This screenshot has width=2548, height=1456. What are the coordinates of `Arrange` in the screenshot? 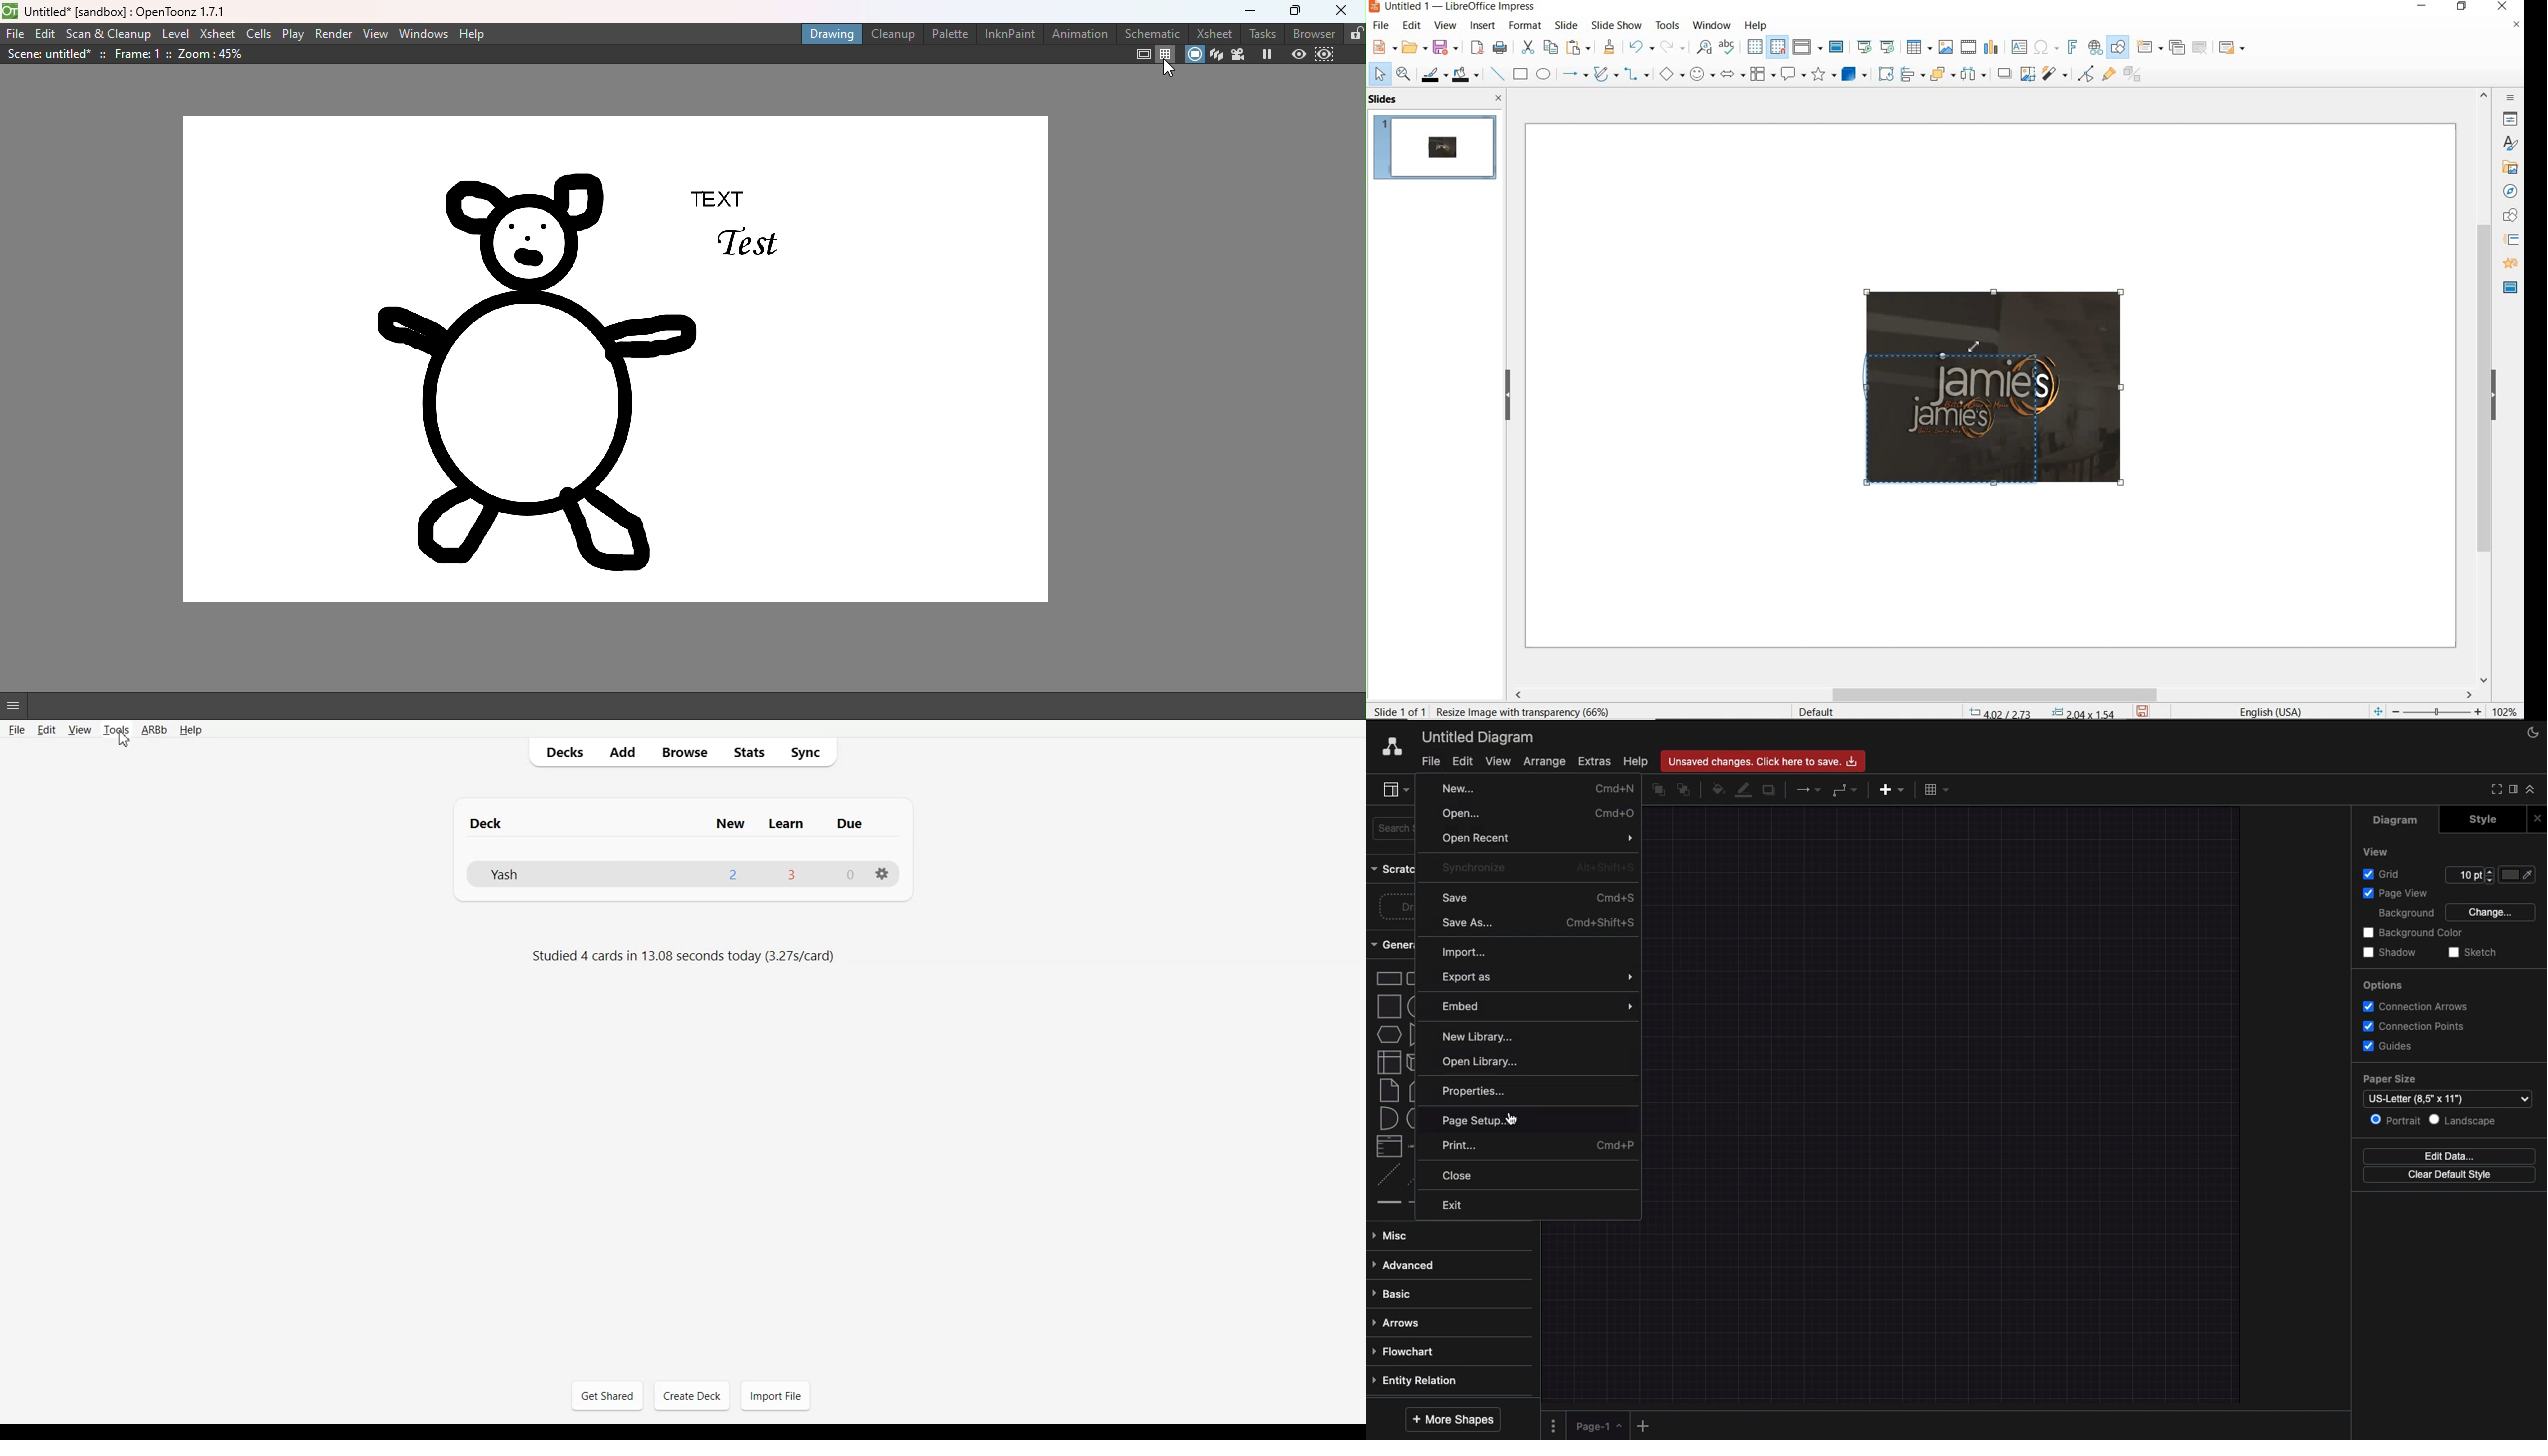 It's located at (1545, 762).